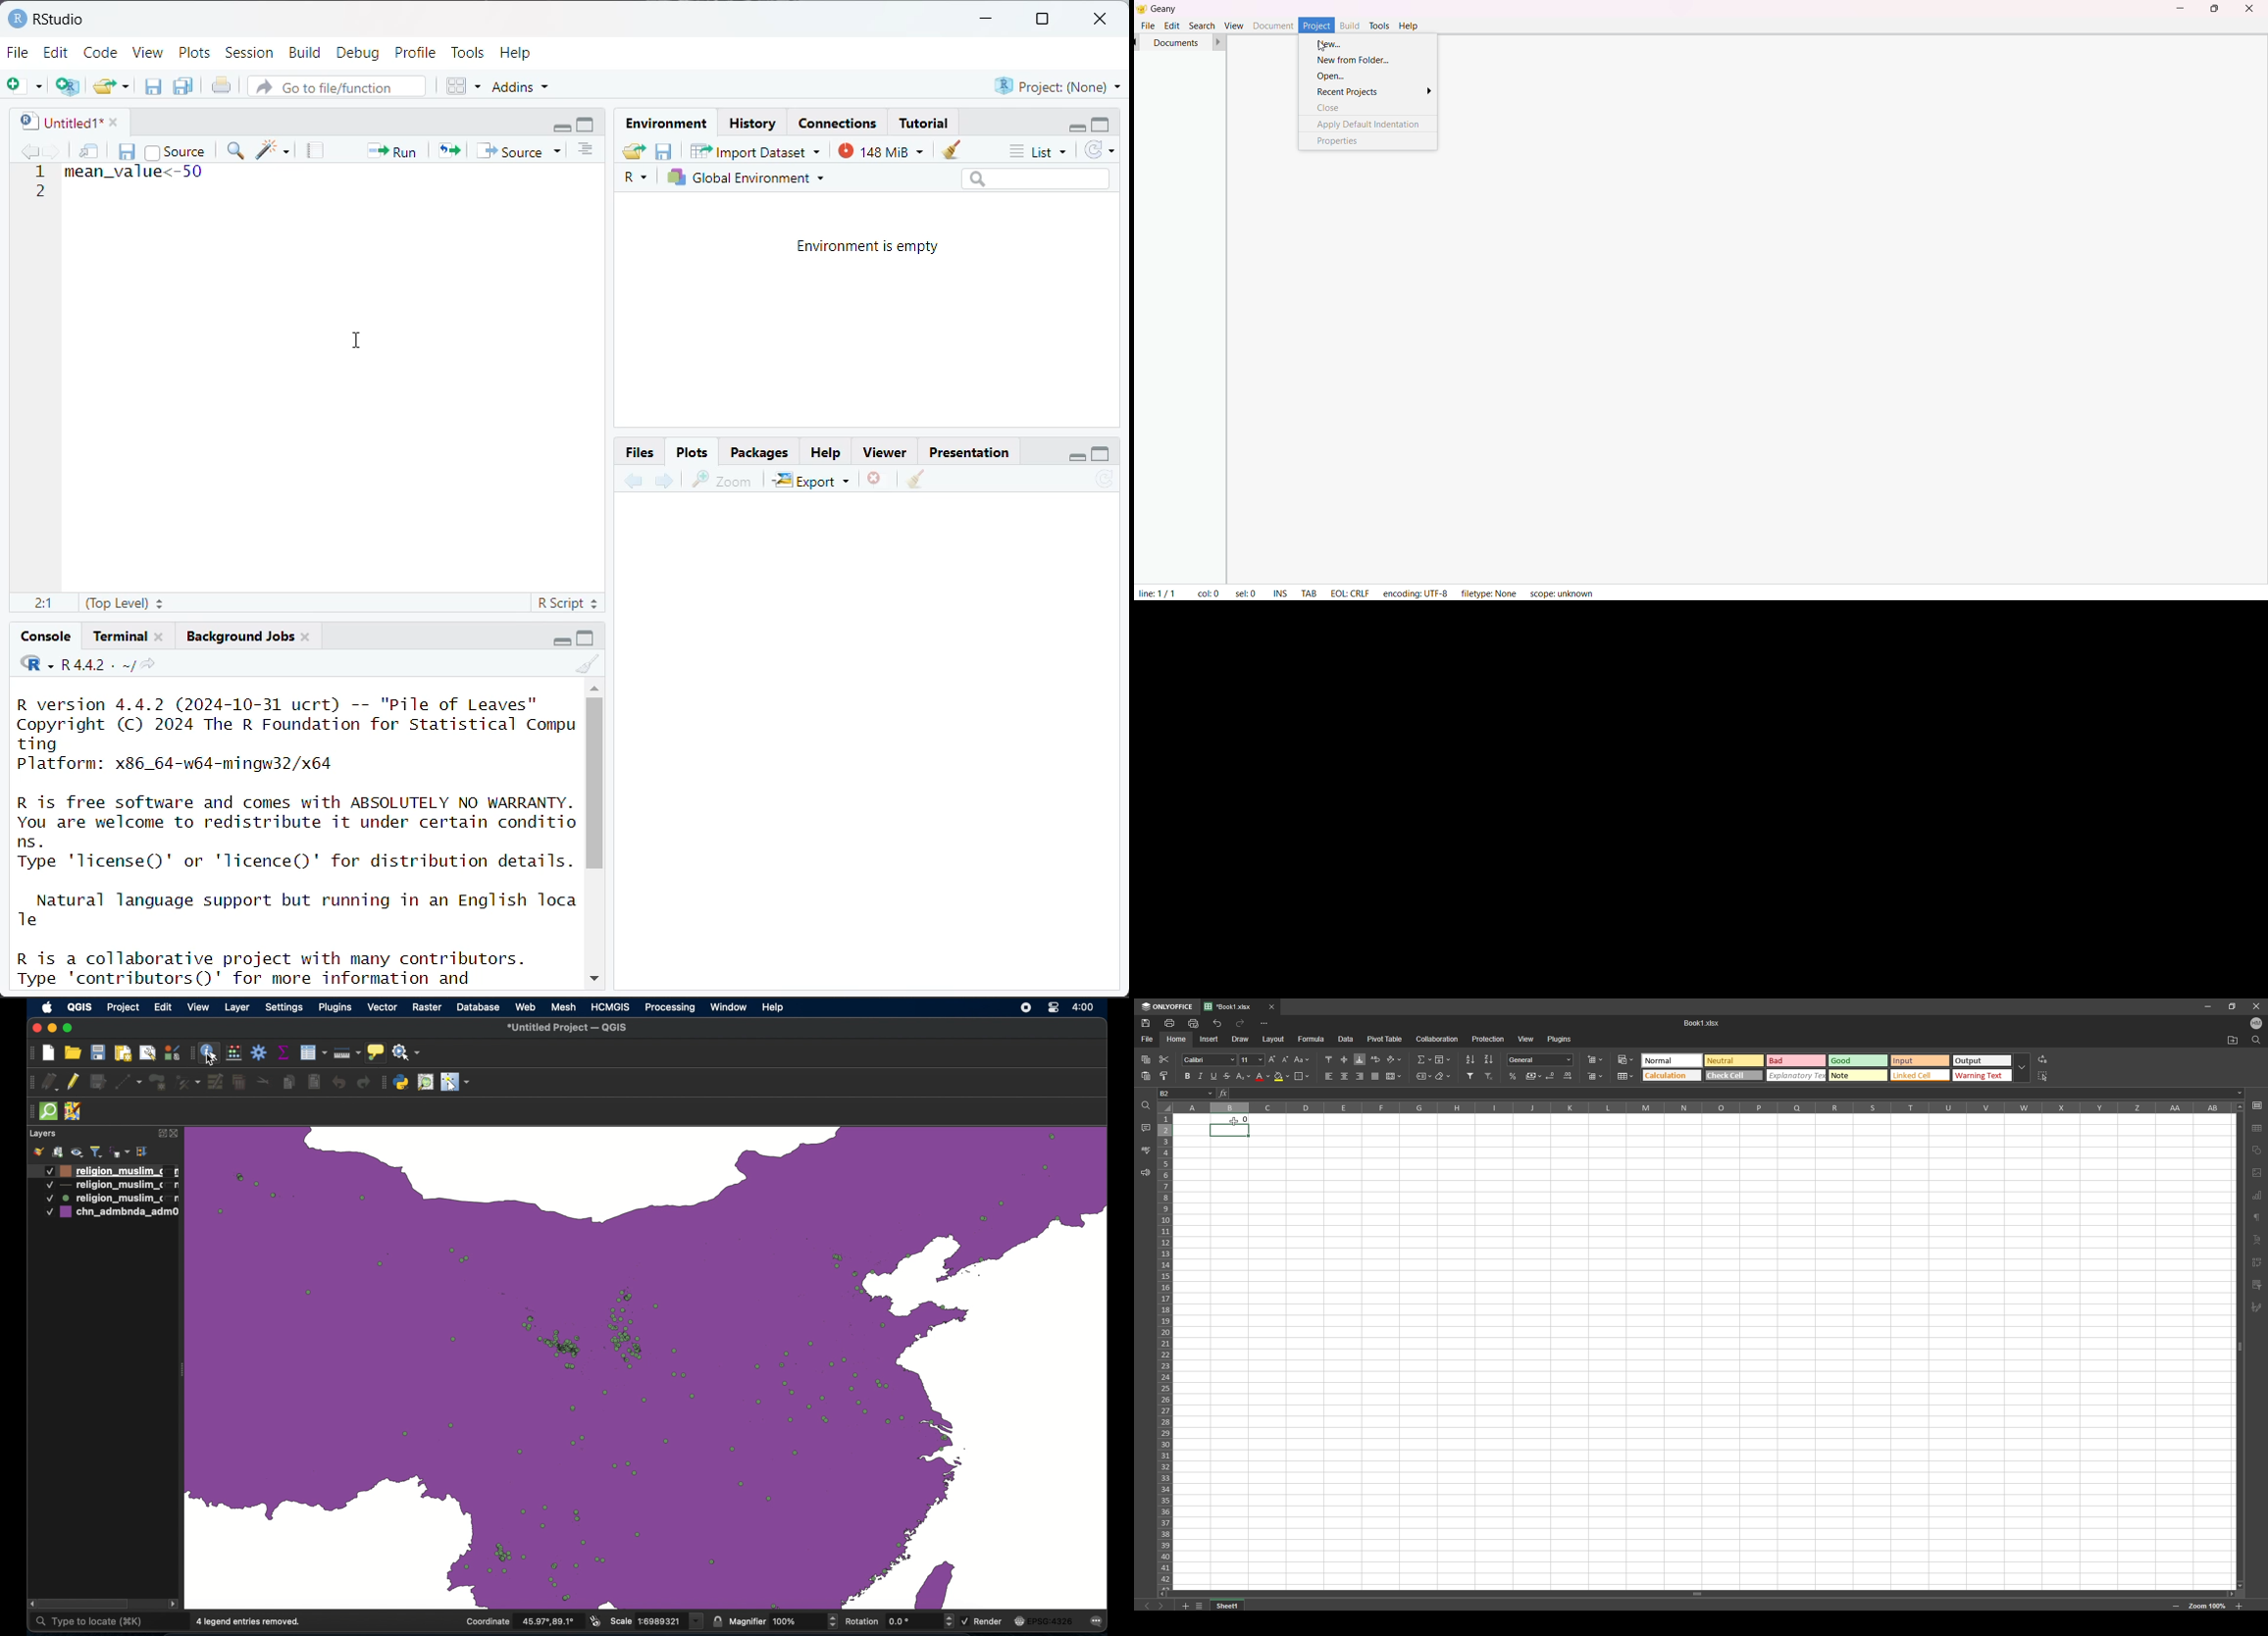 This screenshot has height=1652, width=2268. Describe the element at coordinates (947, 147) in the screenshot. I see `clear objects from workspace` at that location.